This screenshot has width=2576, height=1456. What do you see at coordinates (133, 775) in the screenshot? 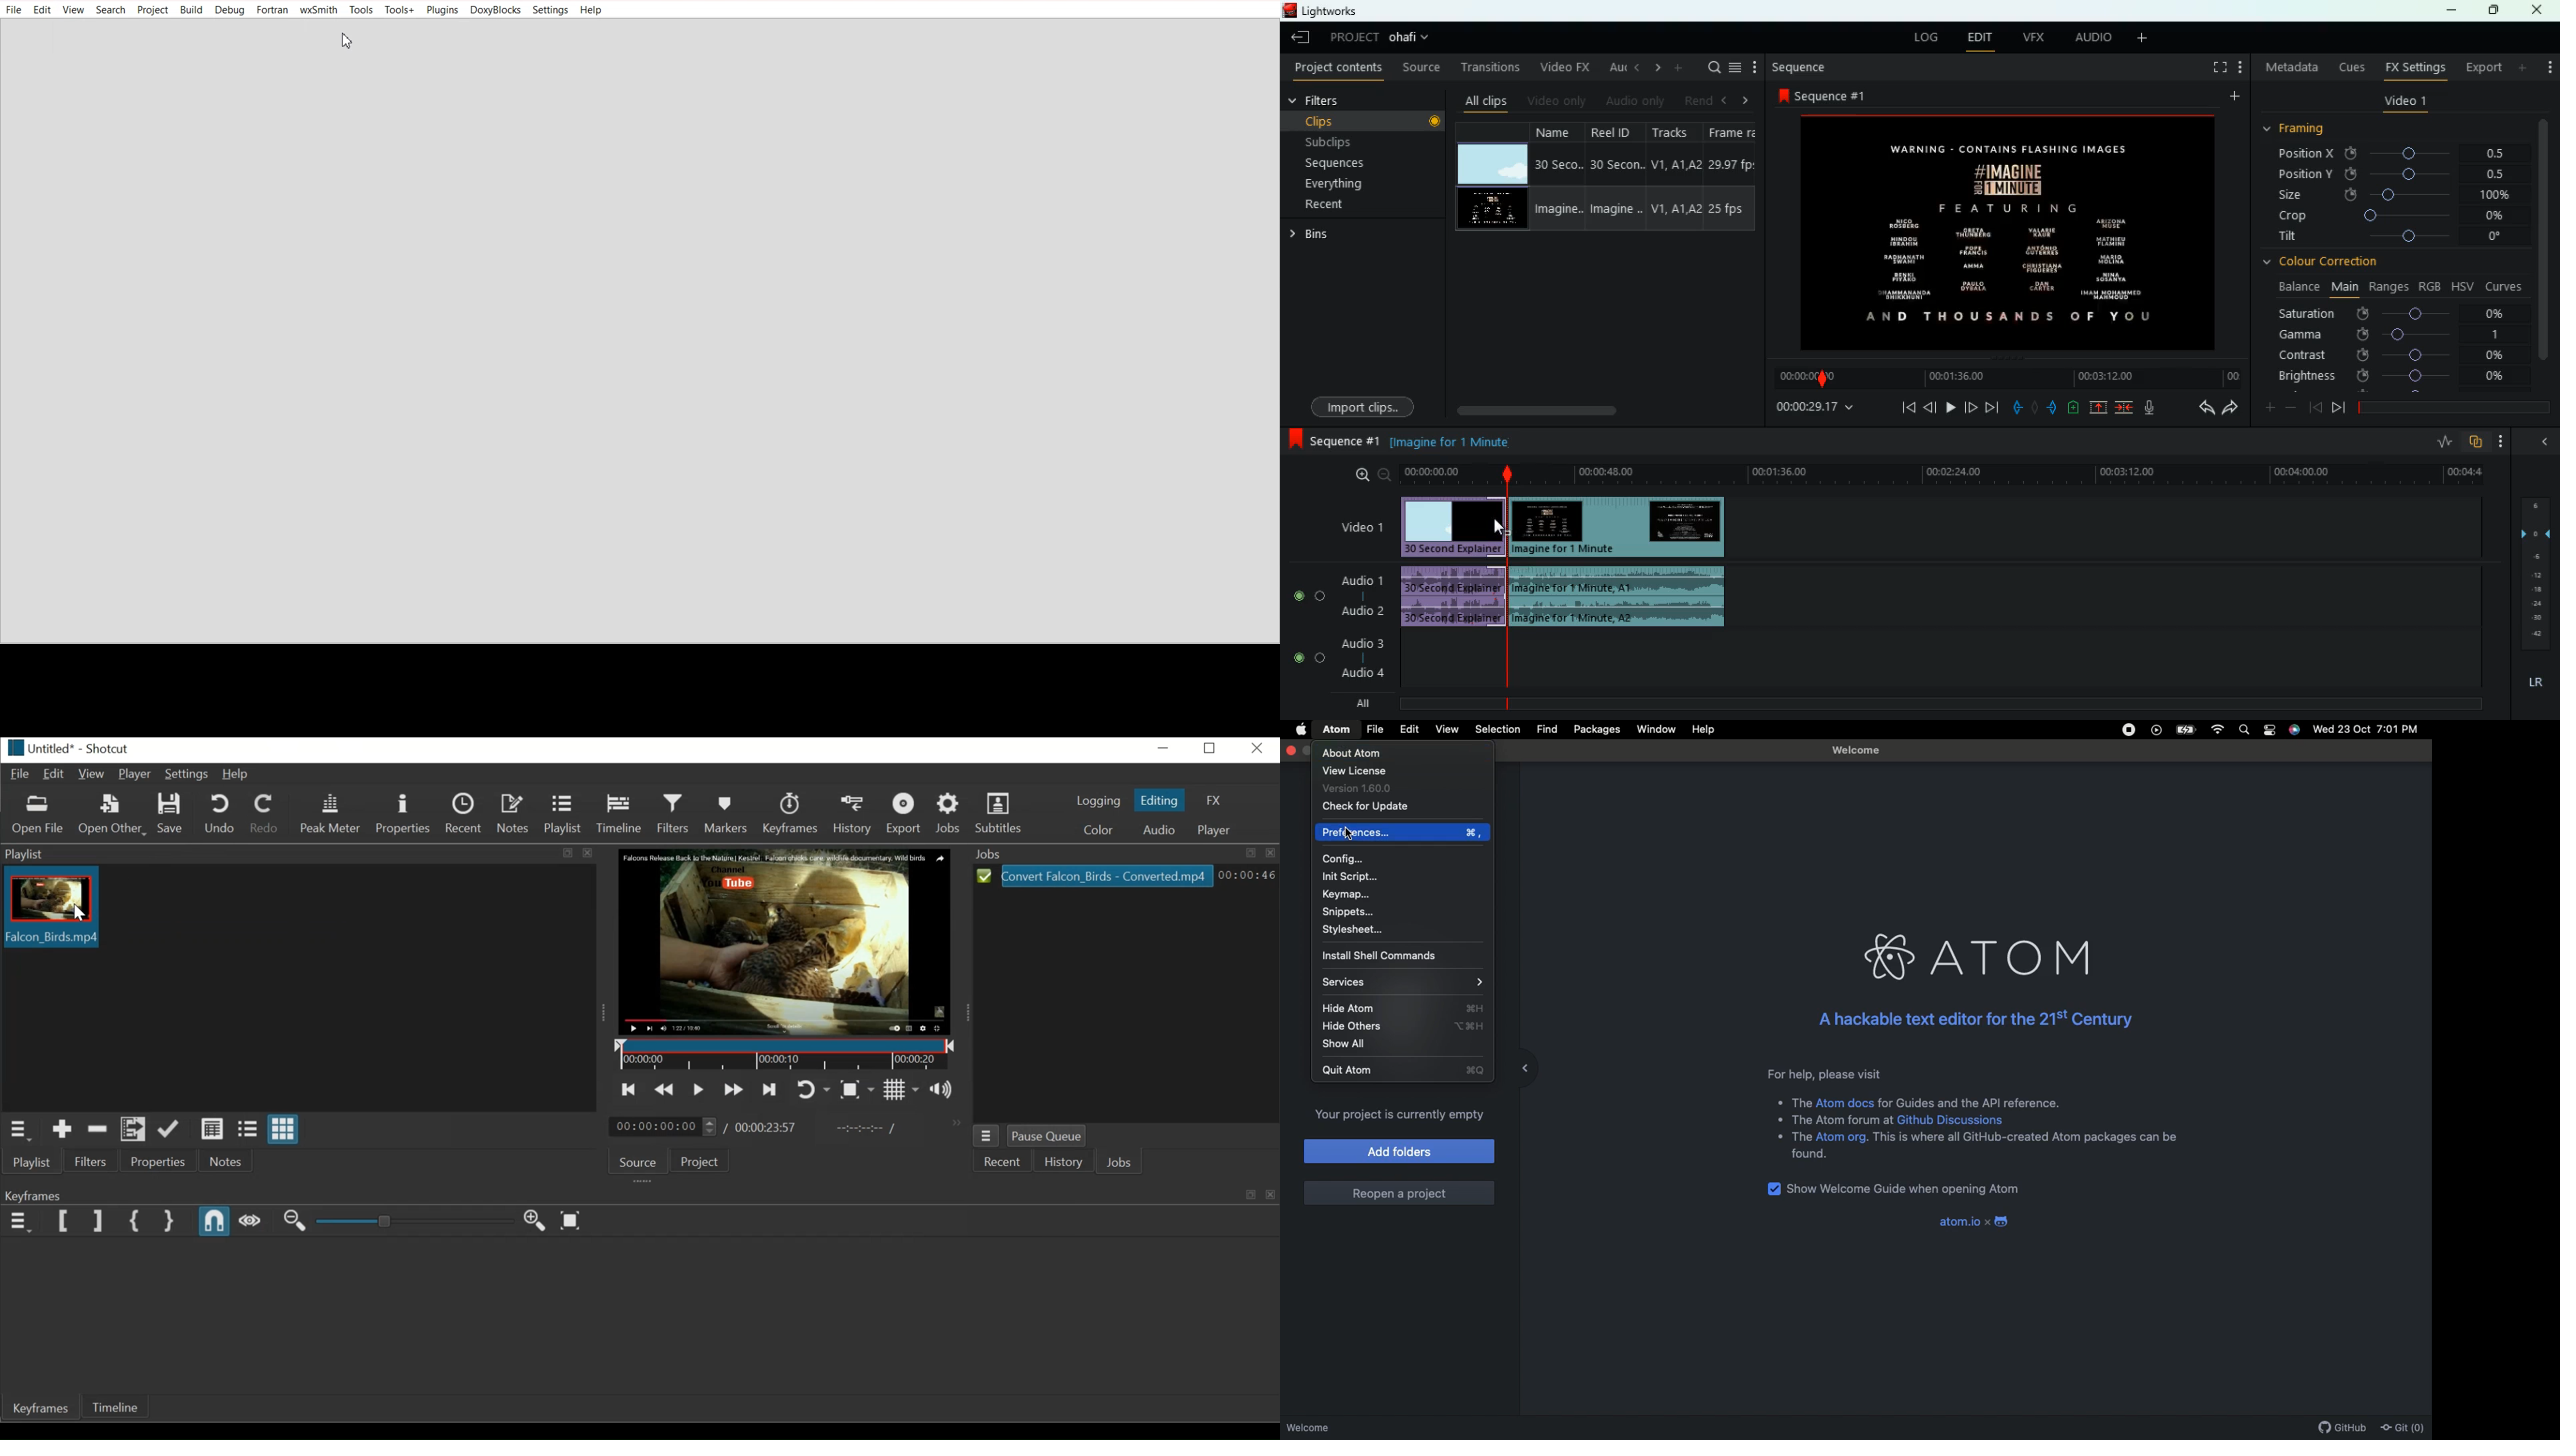
I see `Player` at bounding box center [133, 775].